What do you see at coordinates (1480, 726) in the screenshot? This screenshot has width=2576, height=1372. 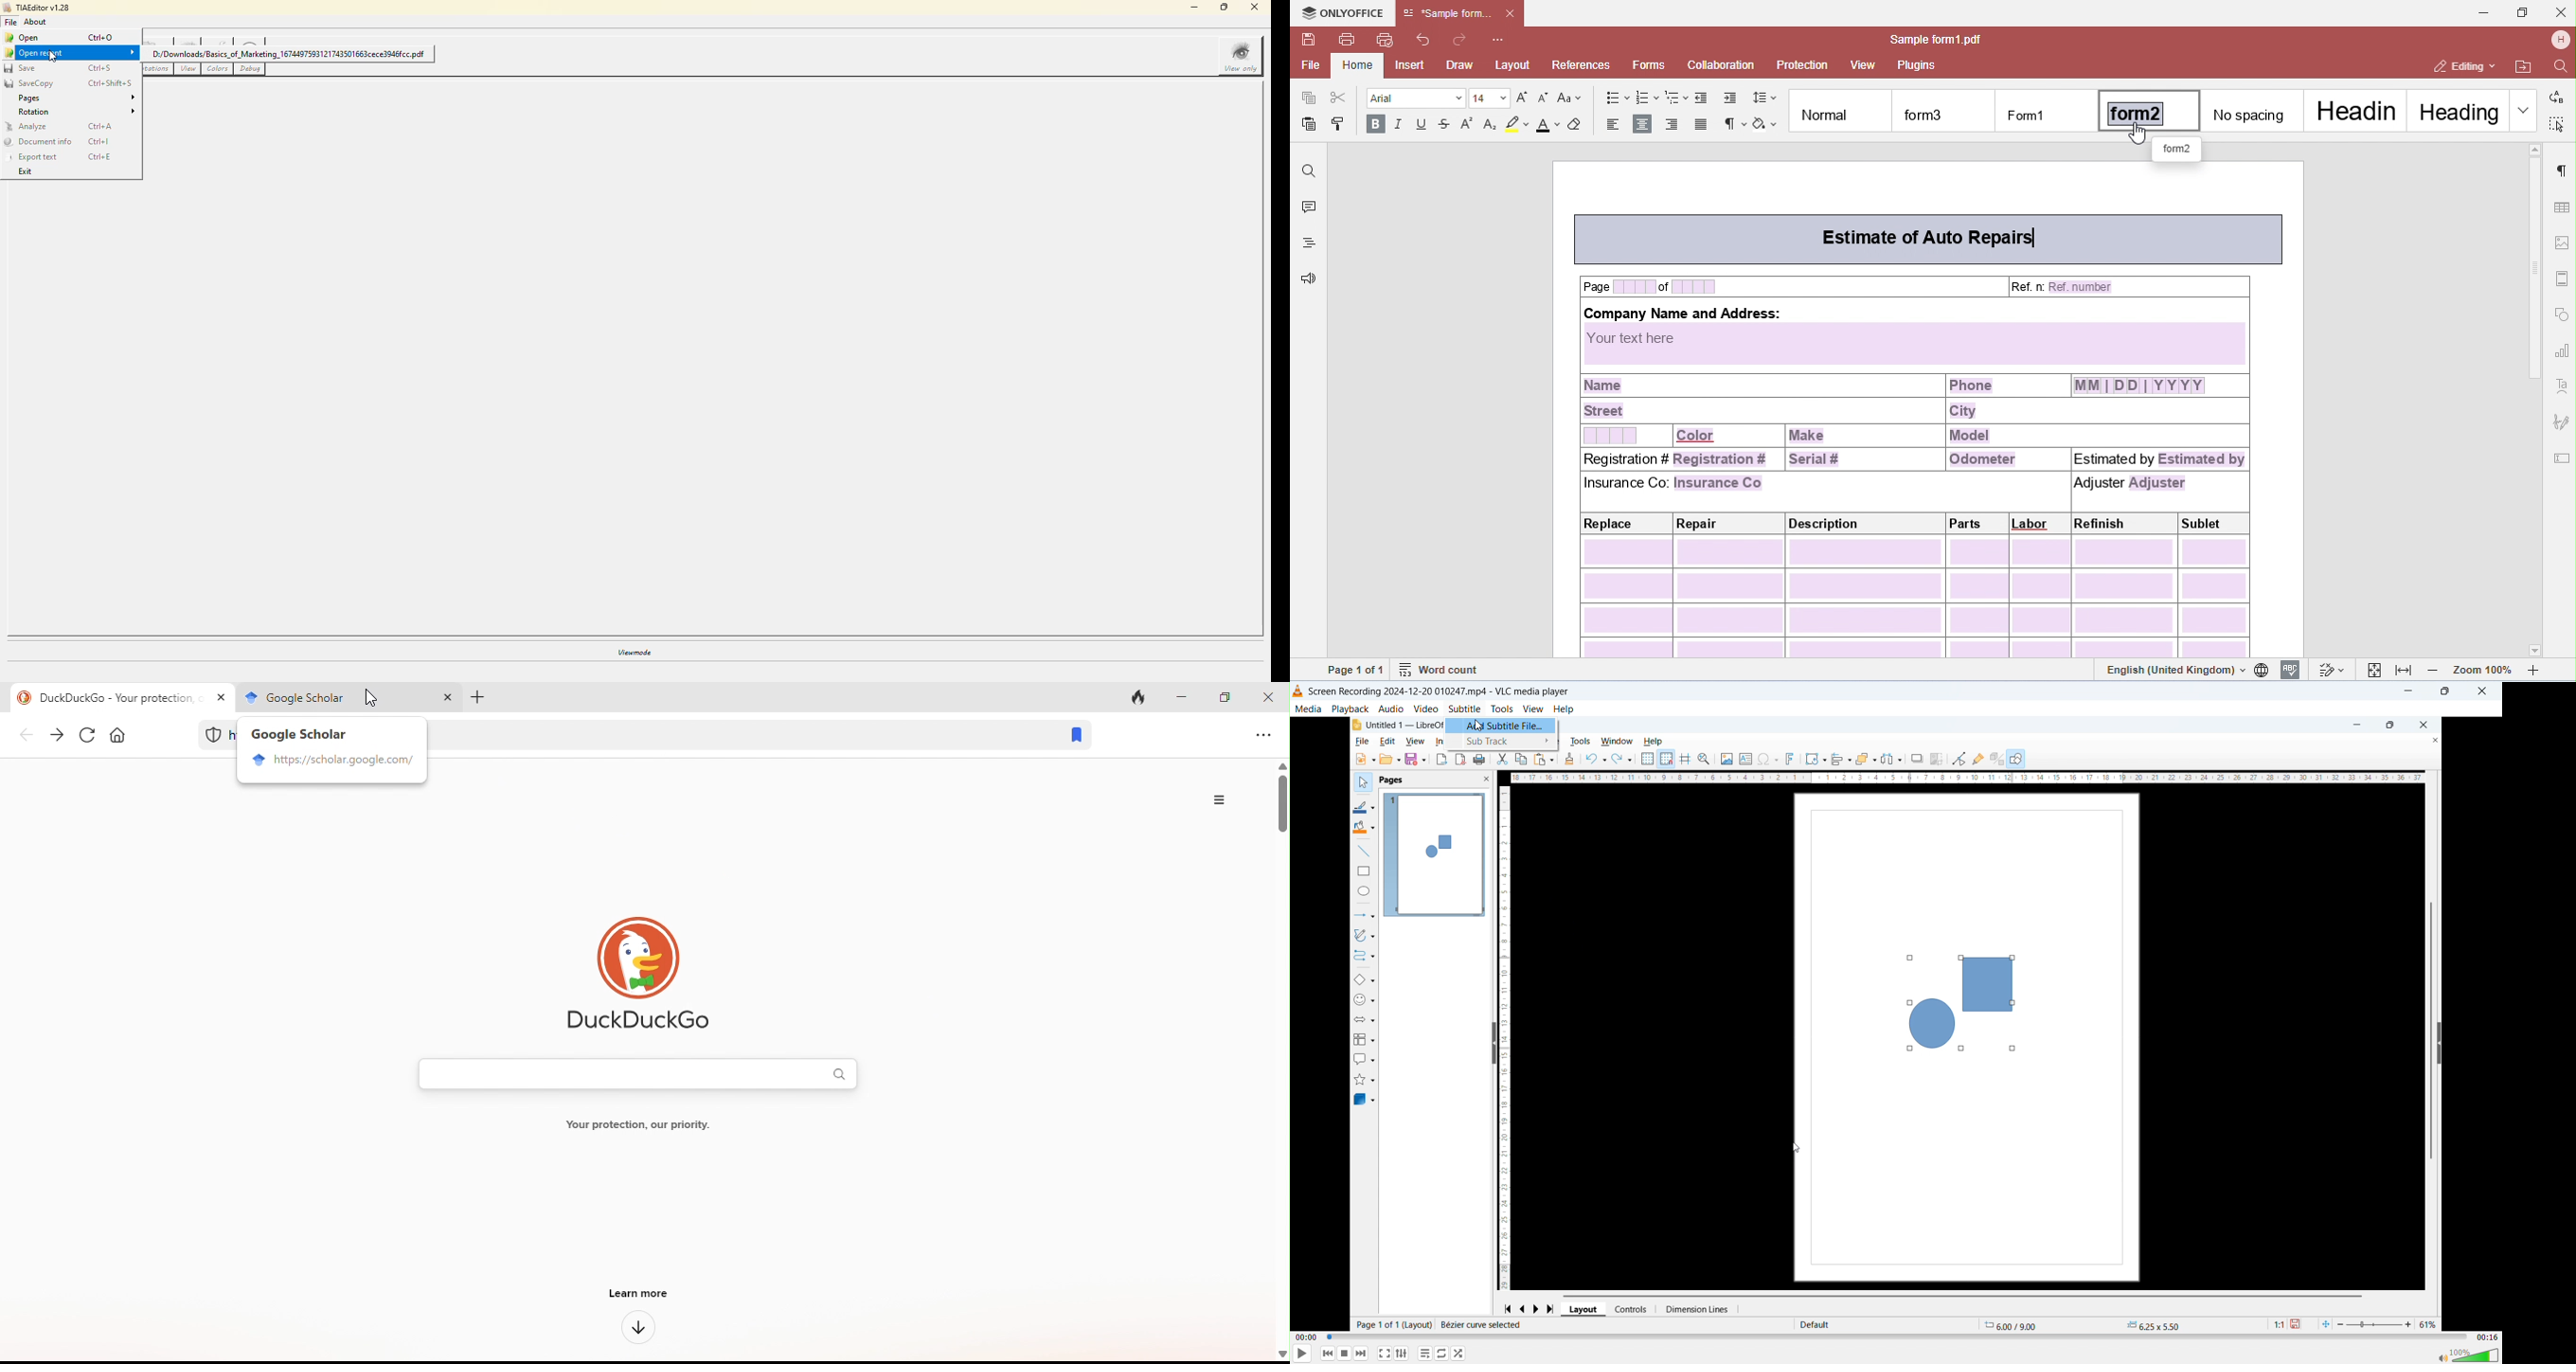 I see `Cursor ` at bounding box center [1480, 726].